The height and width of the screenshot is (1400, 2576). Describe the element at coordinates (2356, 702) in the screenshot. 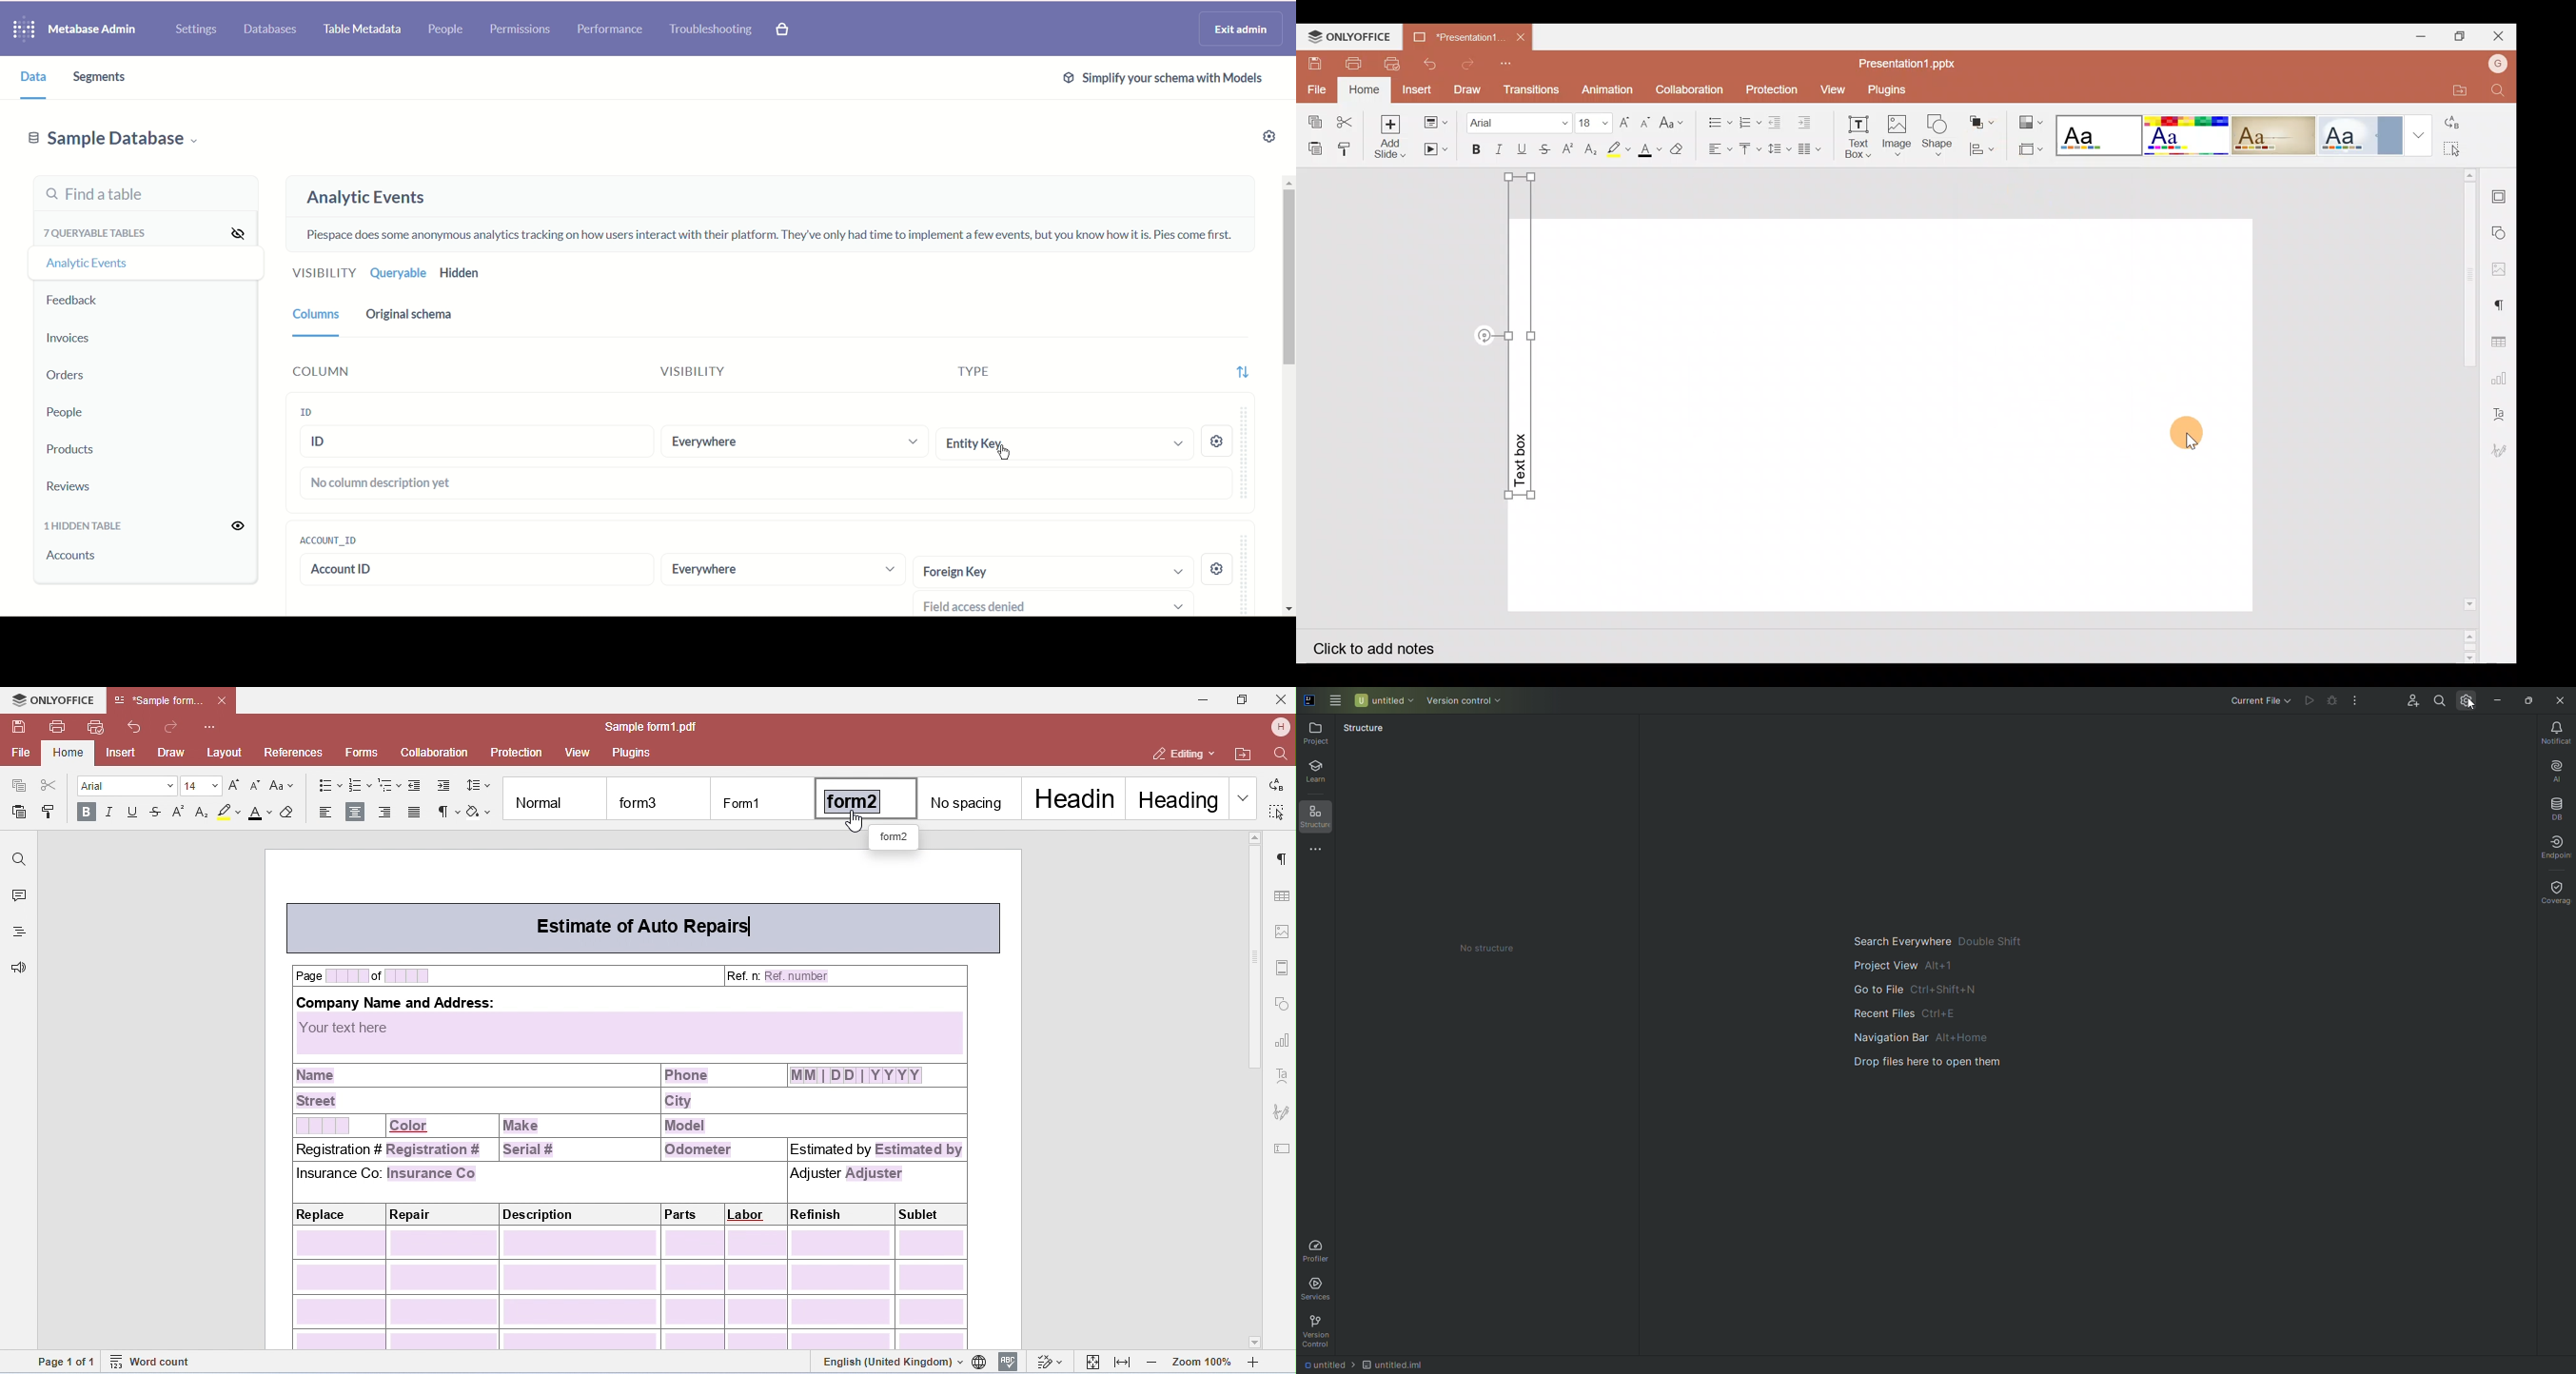

I see `More Actions` at that location.